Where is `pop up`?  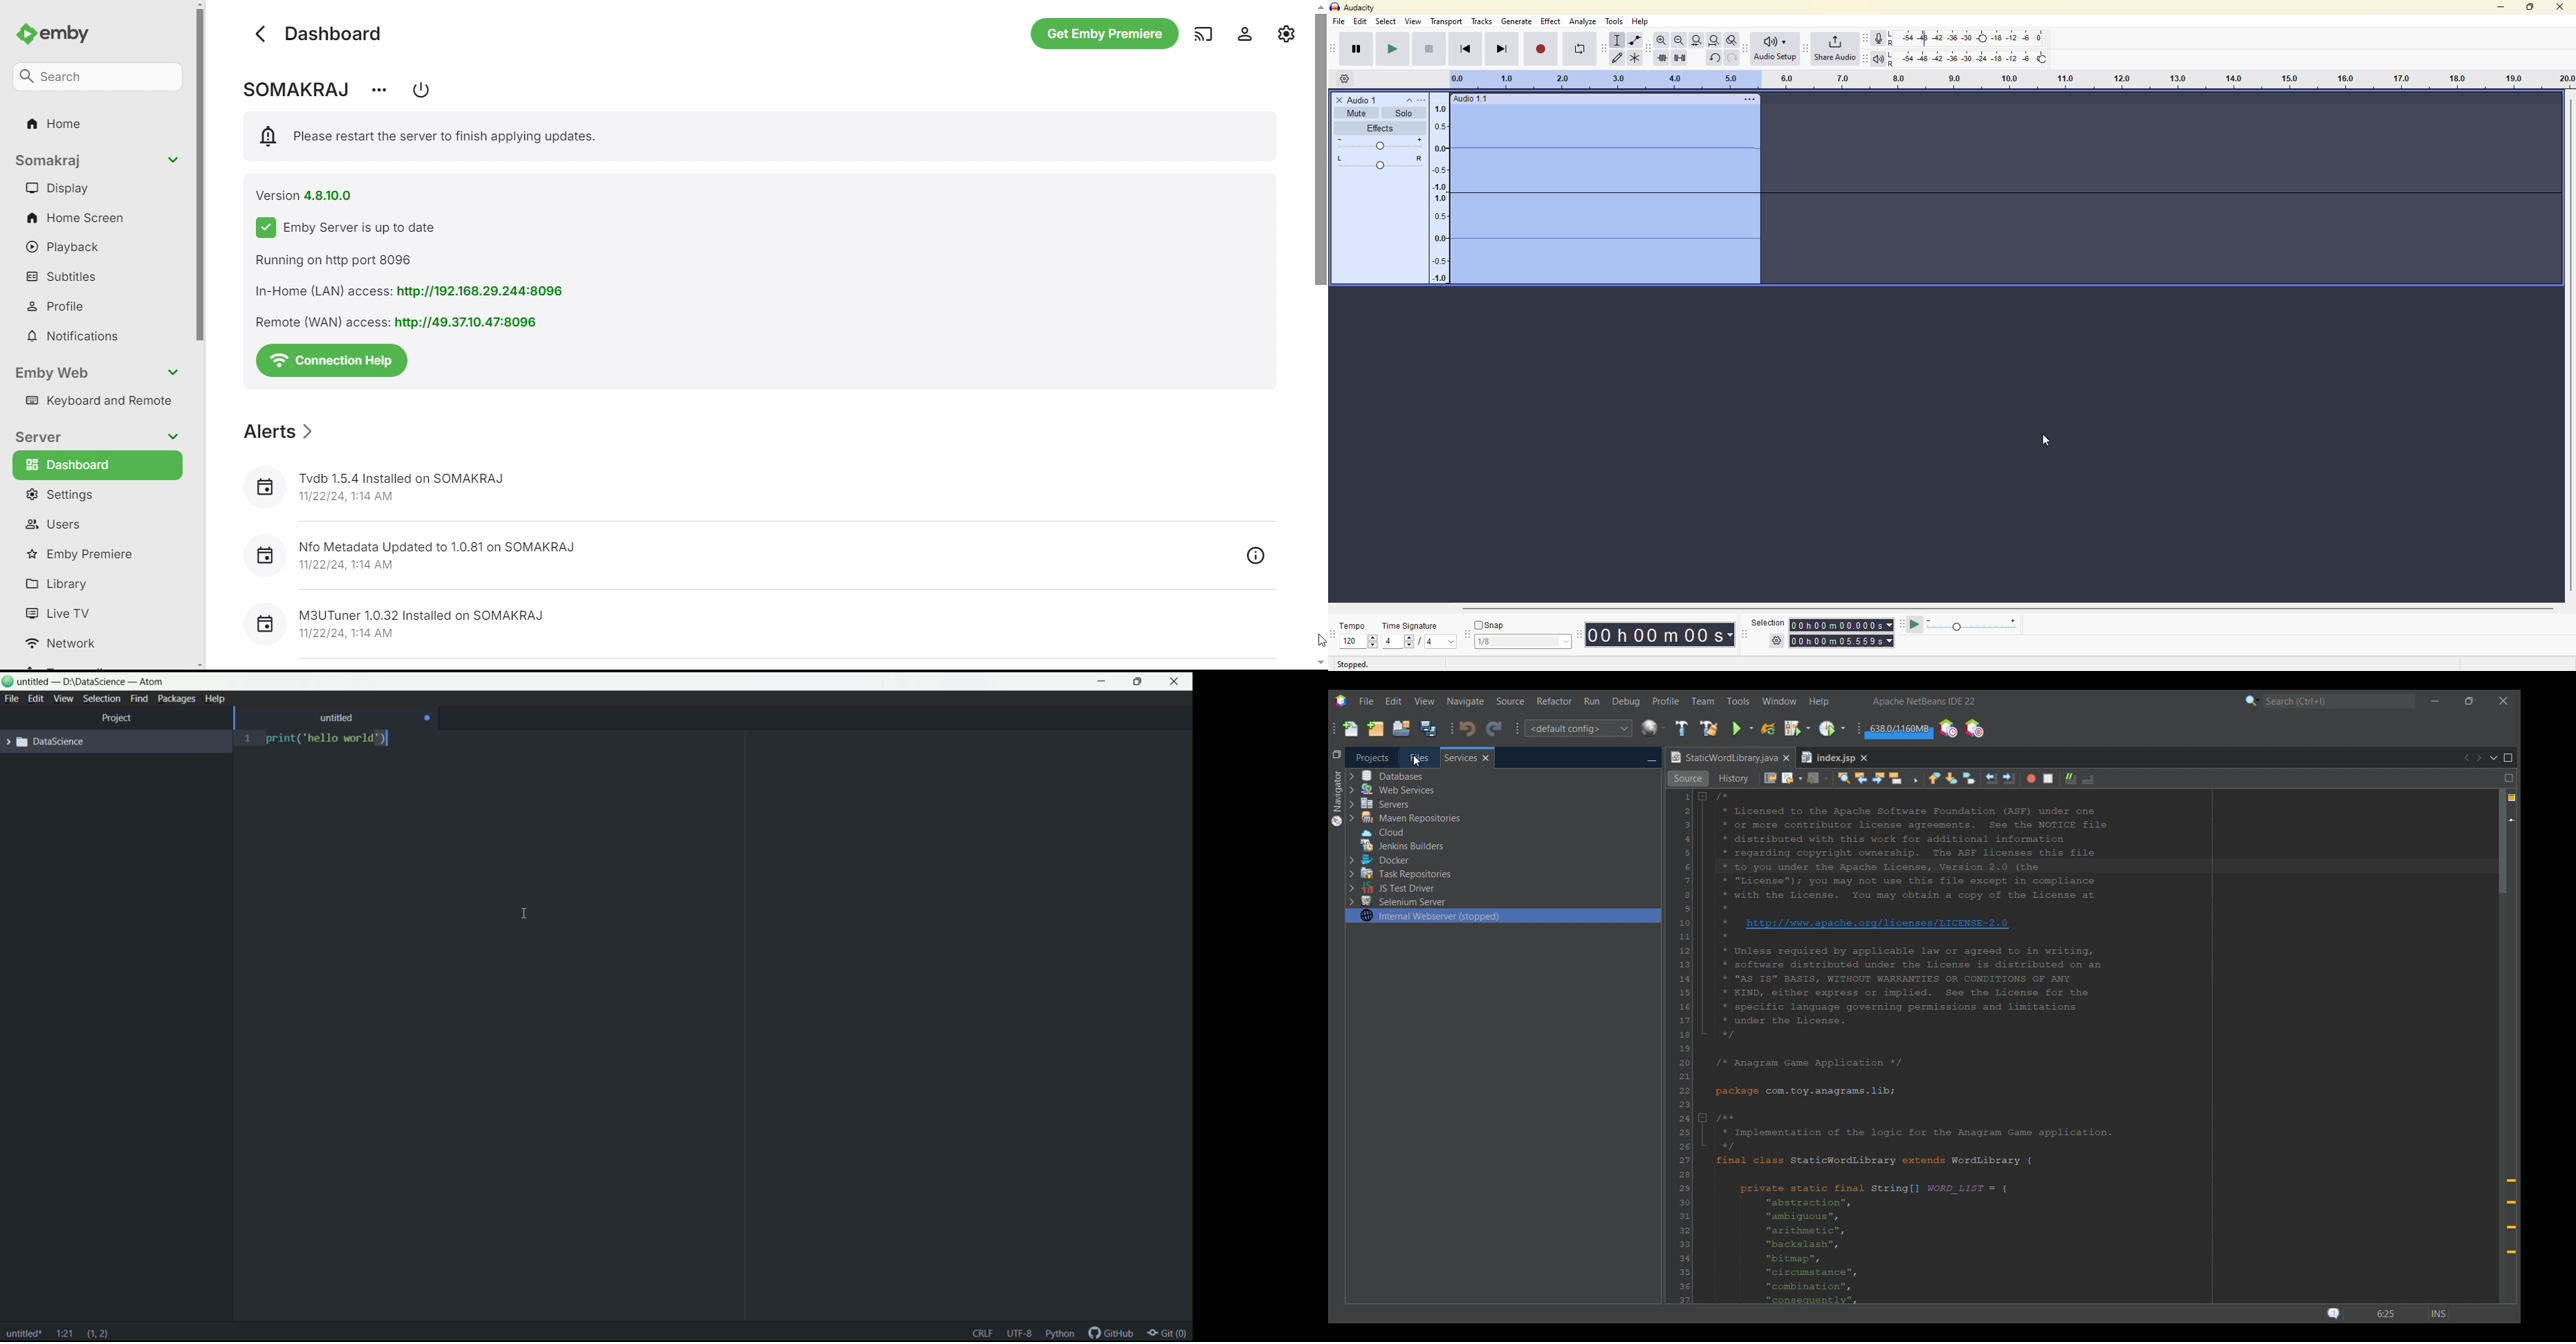 pop up is located at coordinates (1075, 1301).